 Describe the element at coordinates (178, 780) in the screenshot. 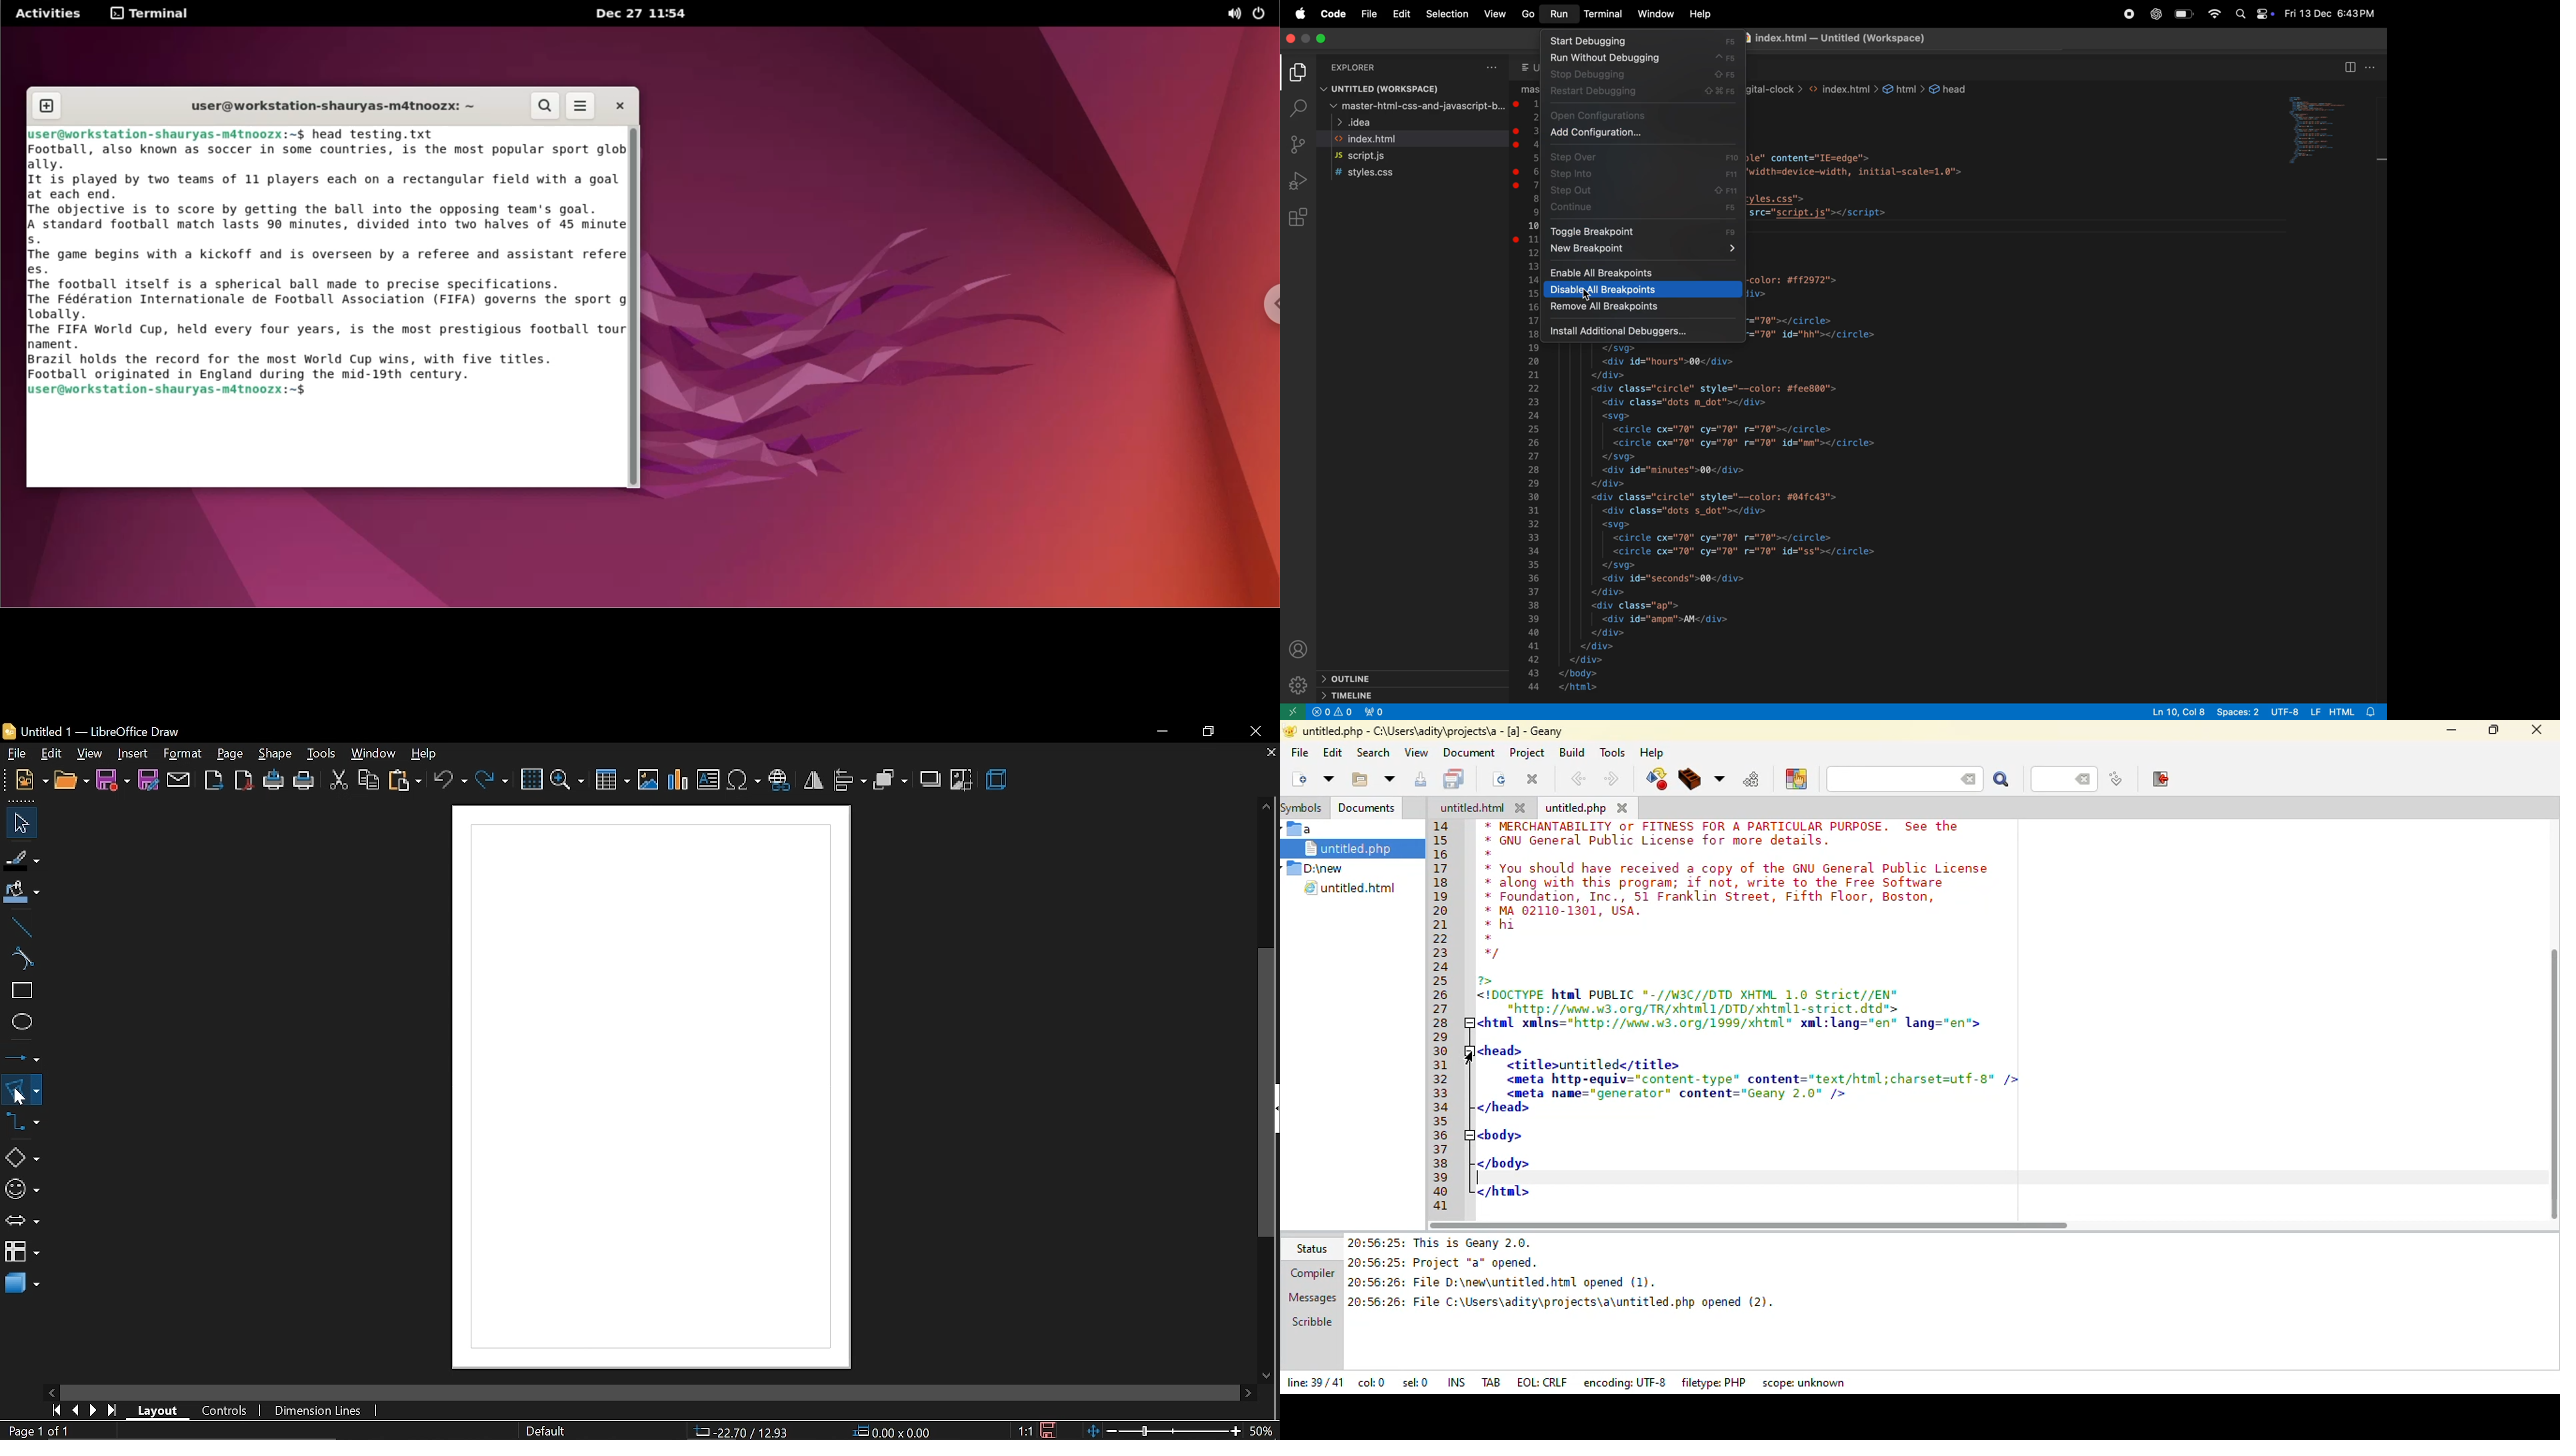

I see `attach` at that location.